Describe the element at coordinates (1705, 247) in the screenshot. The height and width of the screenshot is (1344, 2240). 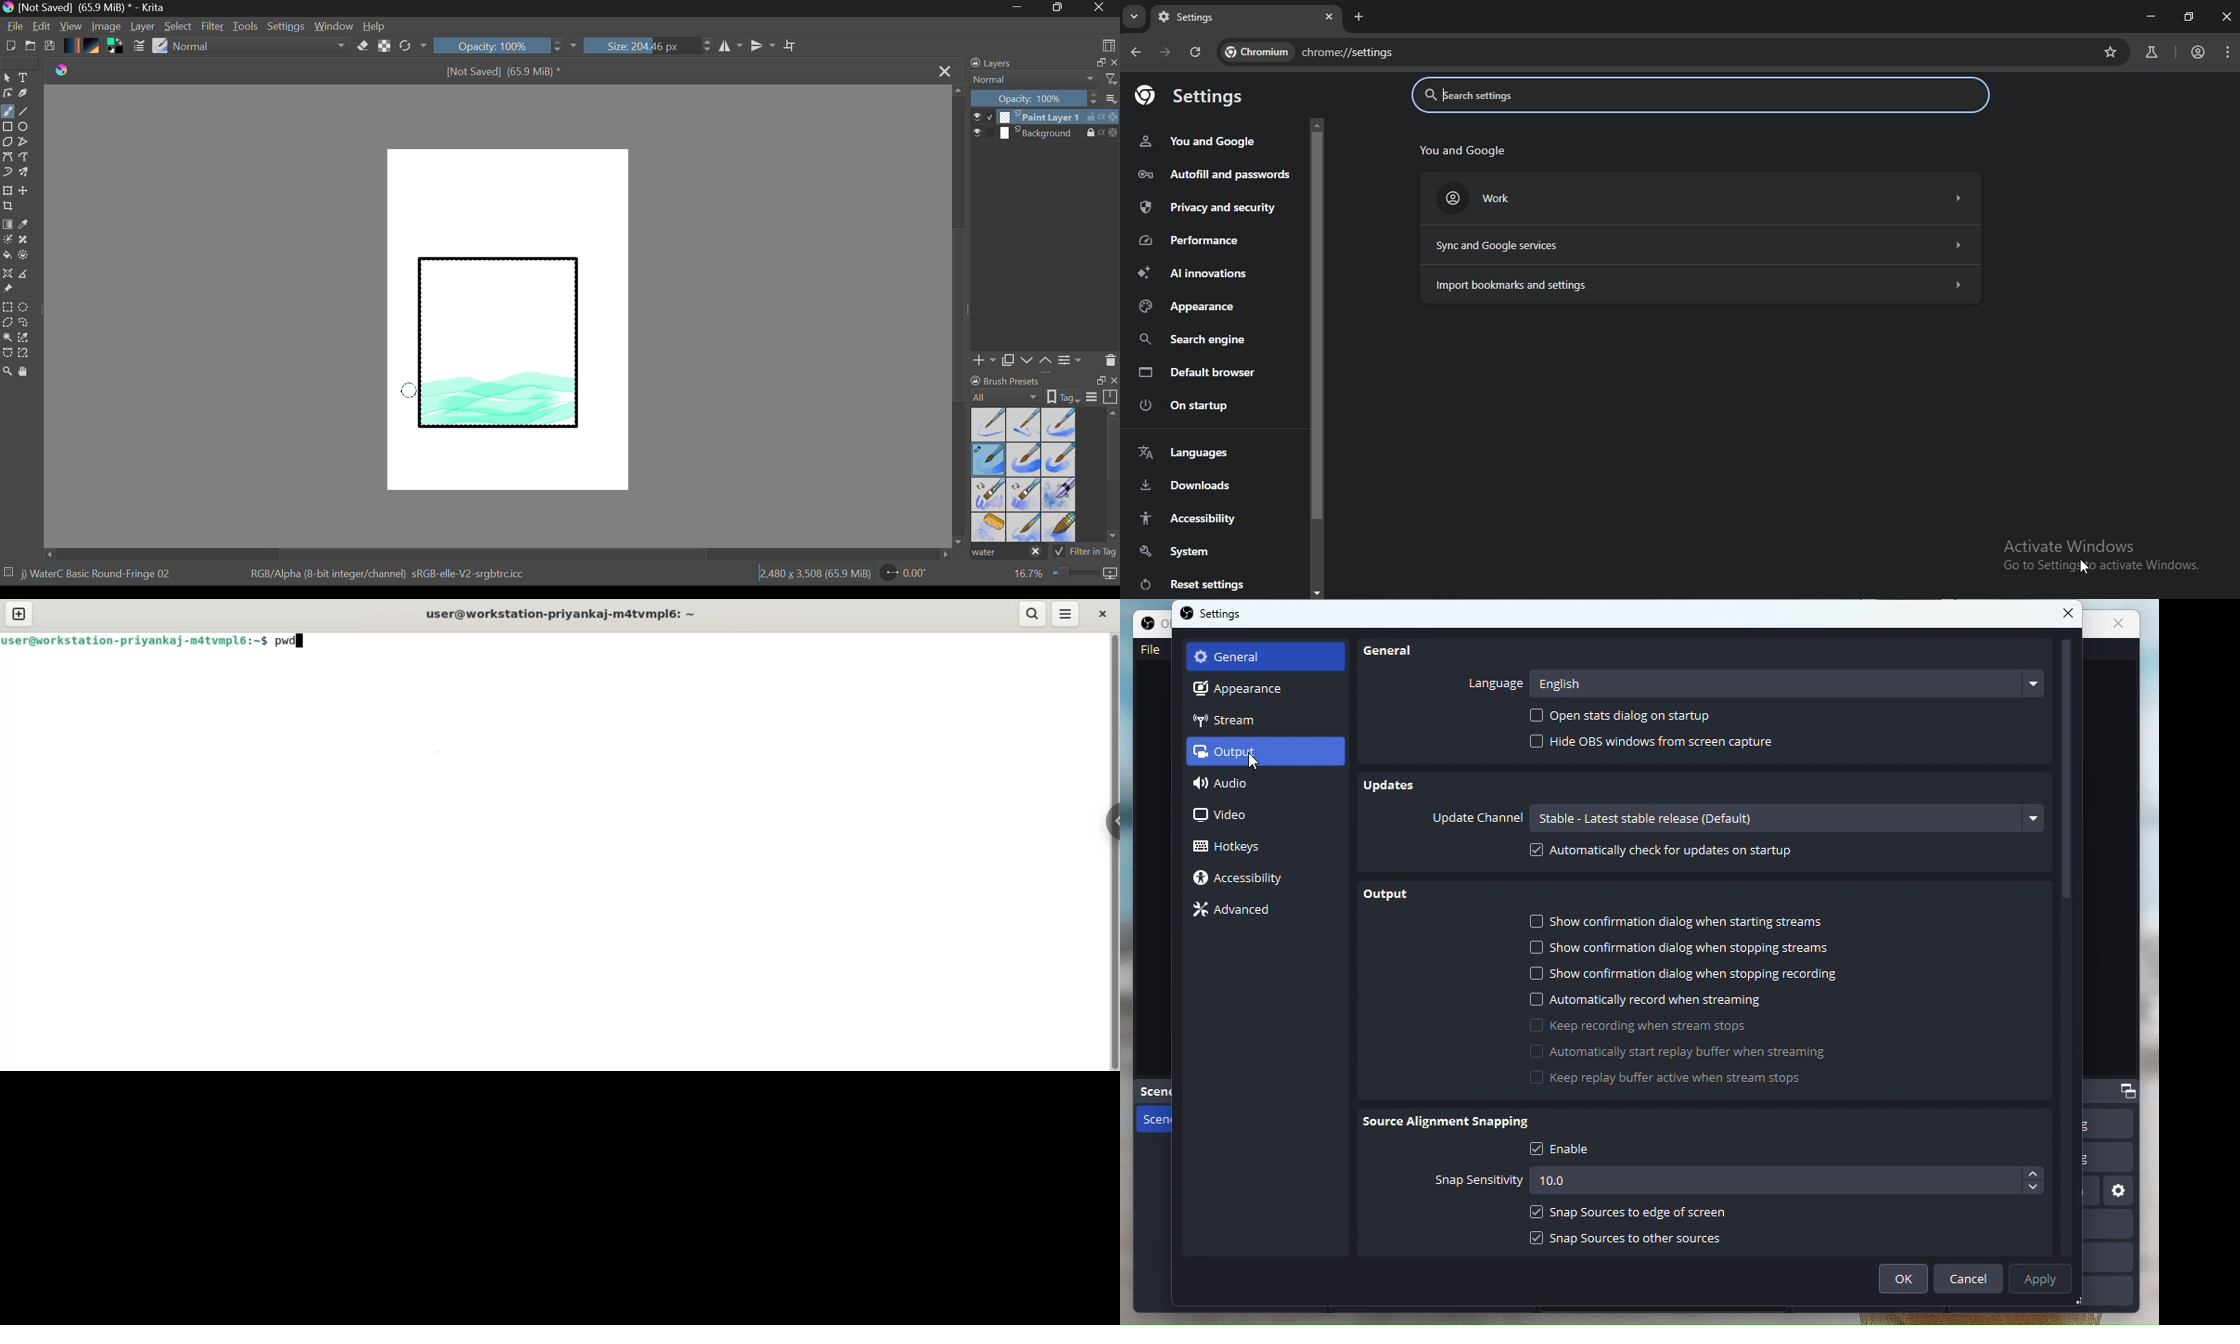
I see `sync and googleservices` at that location.